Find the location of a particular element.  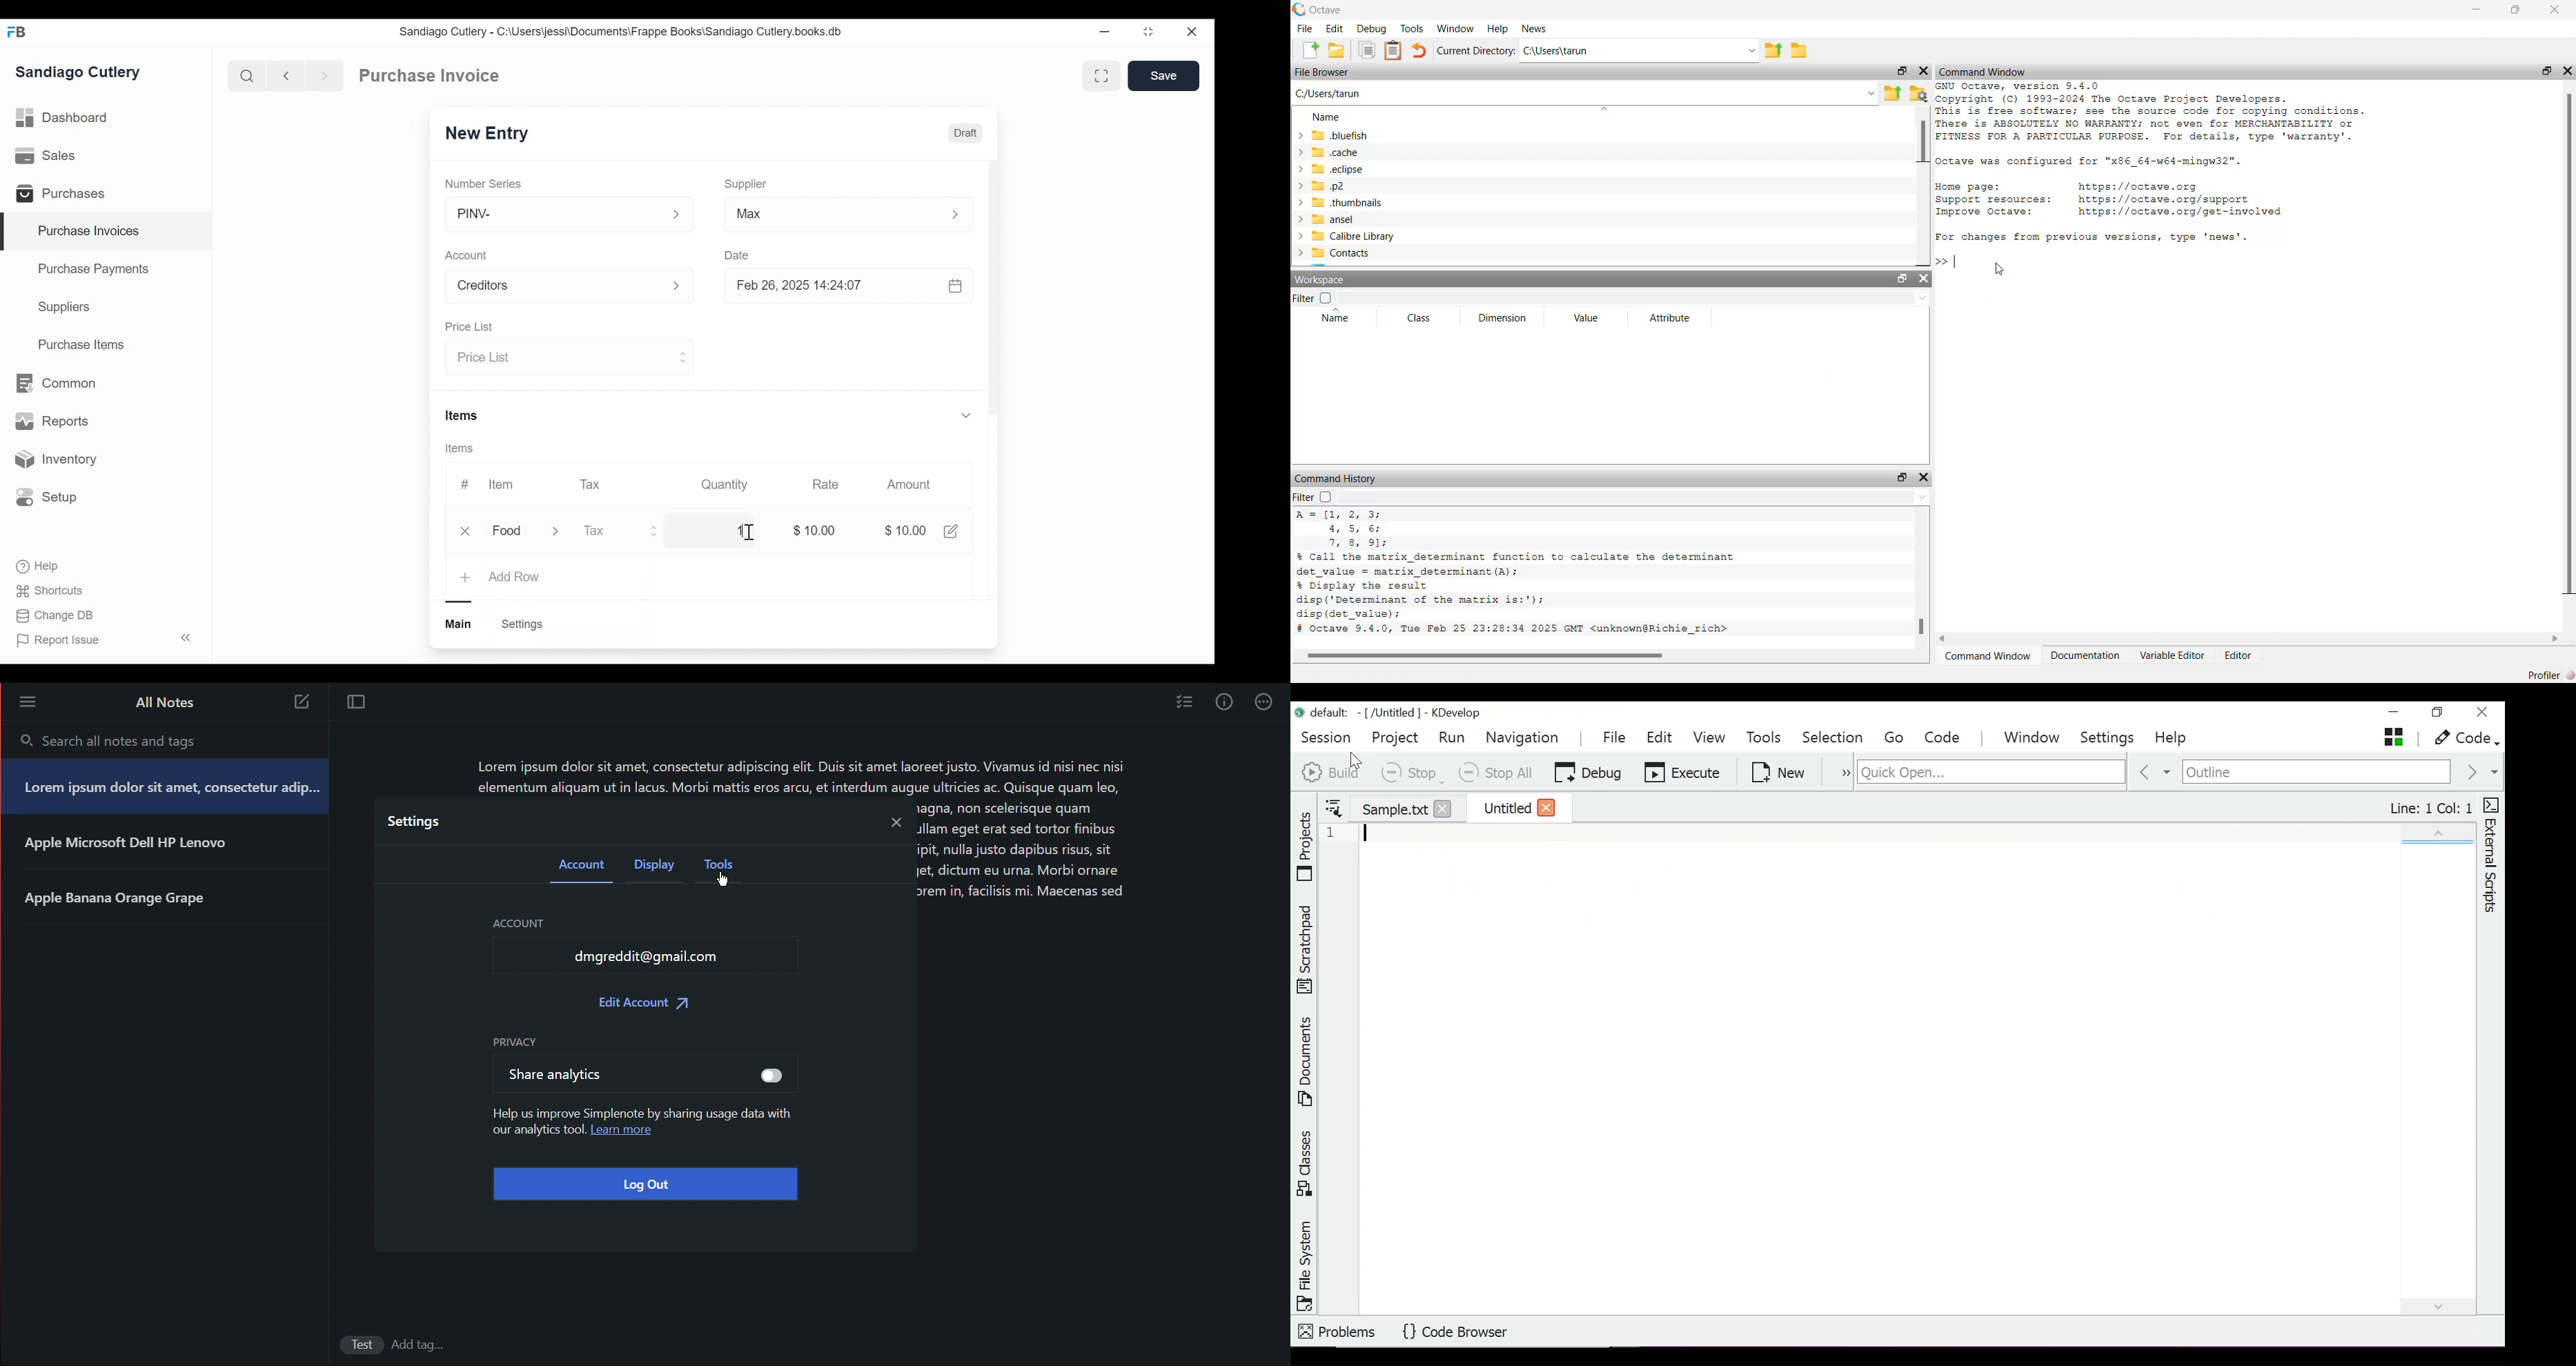

Help is located at coordinates (39, 567).